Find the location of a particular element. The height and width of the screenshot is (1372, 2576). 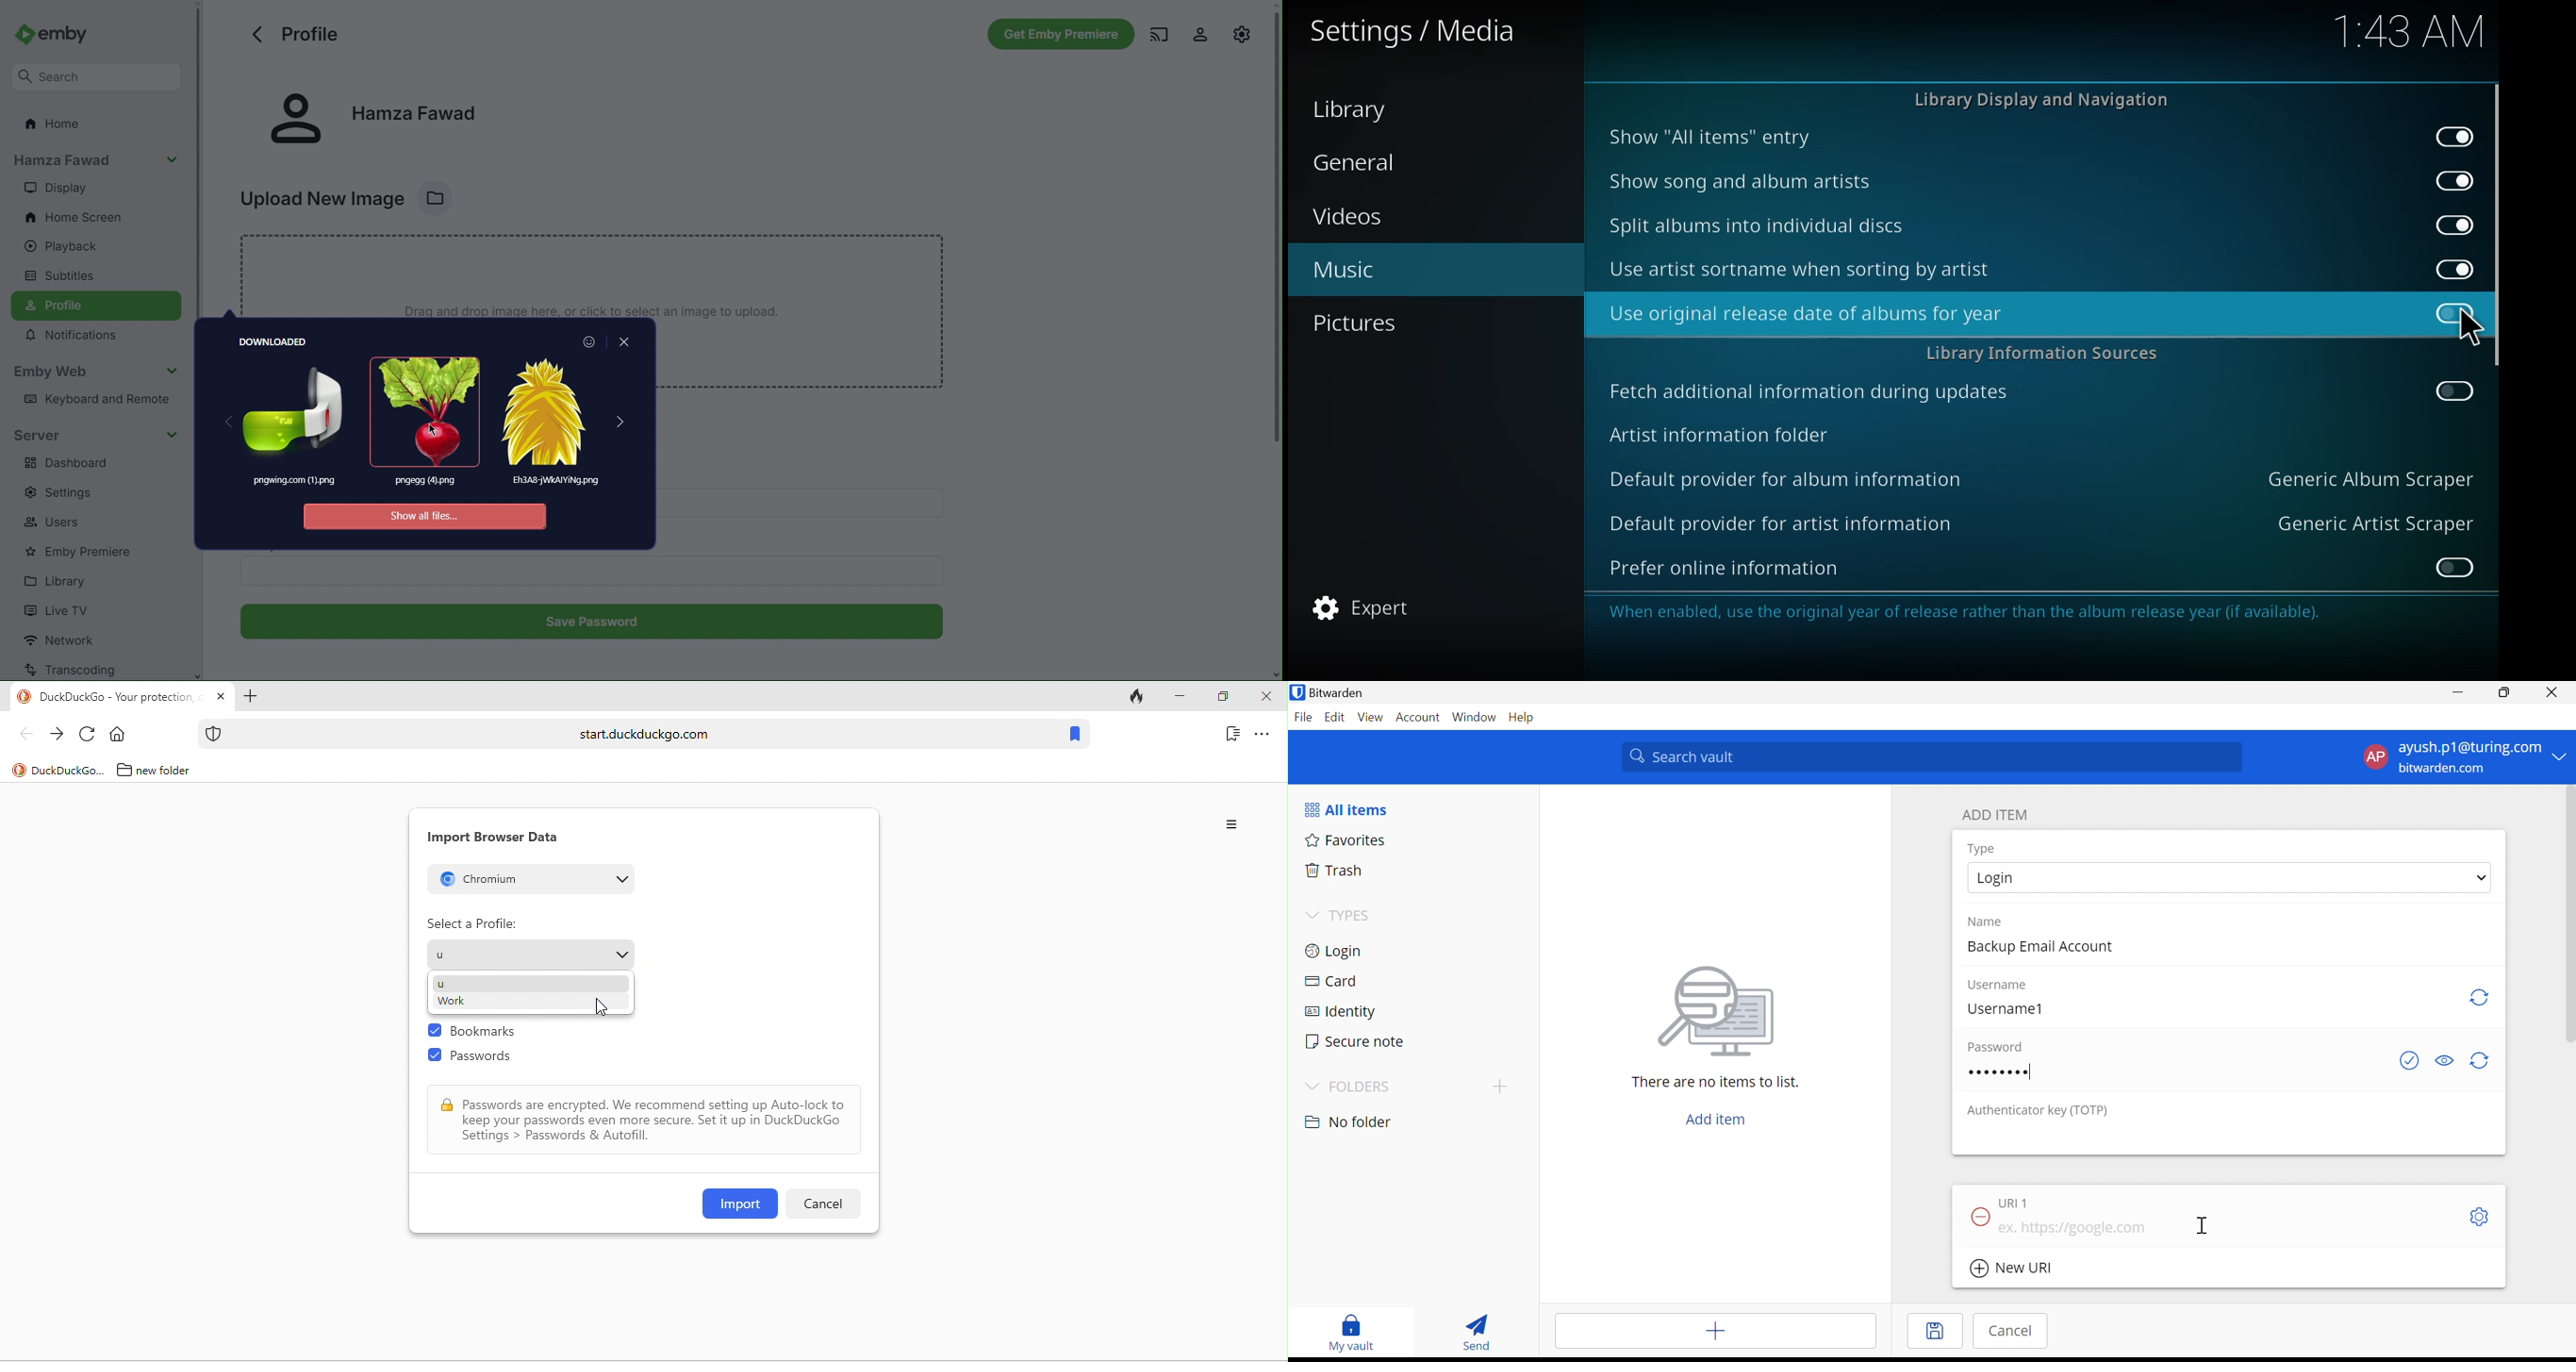

View is located at coordinates (1371, 717).